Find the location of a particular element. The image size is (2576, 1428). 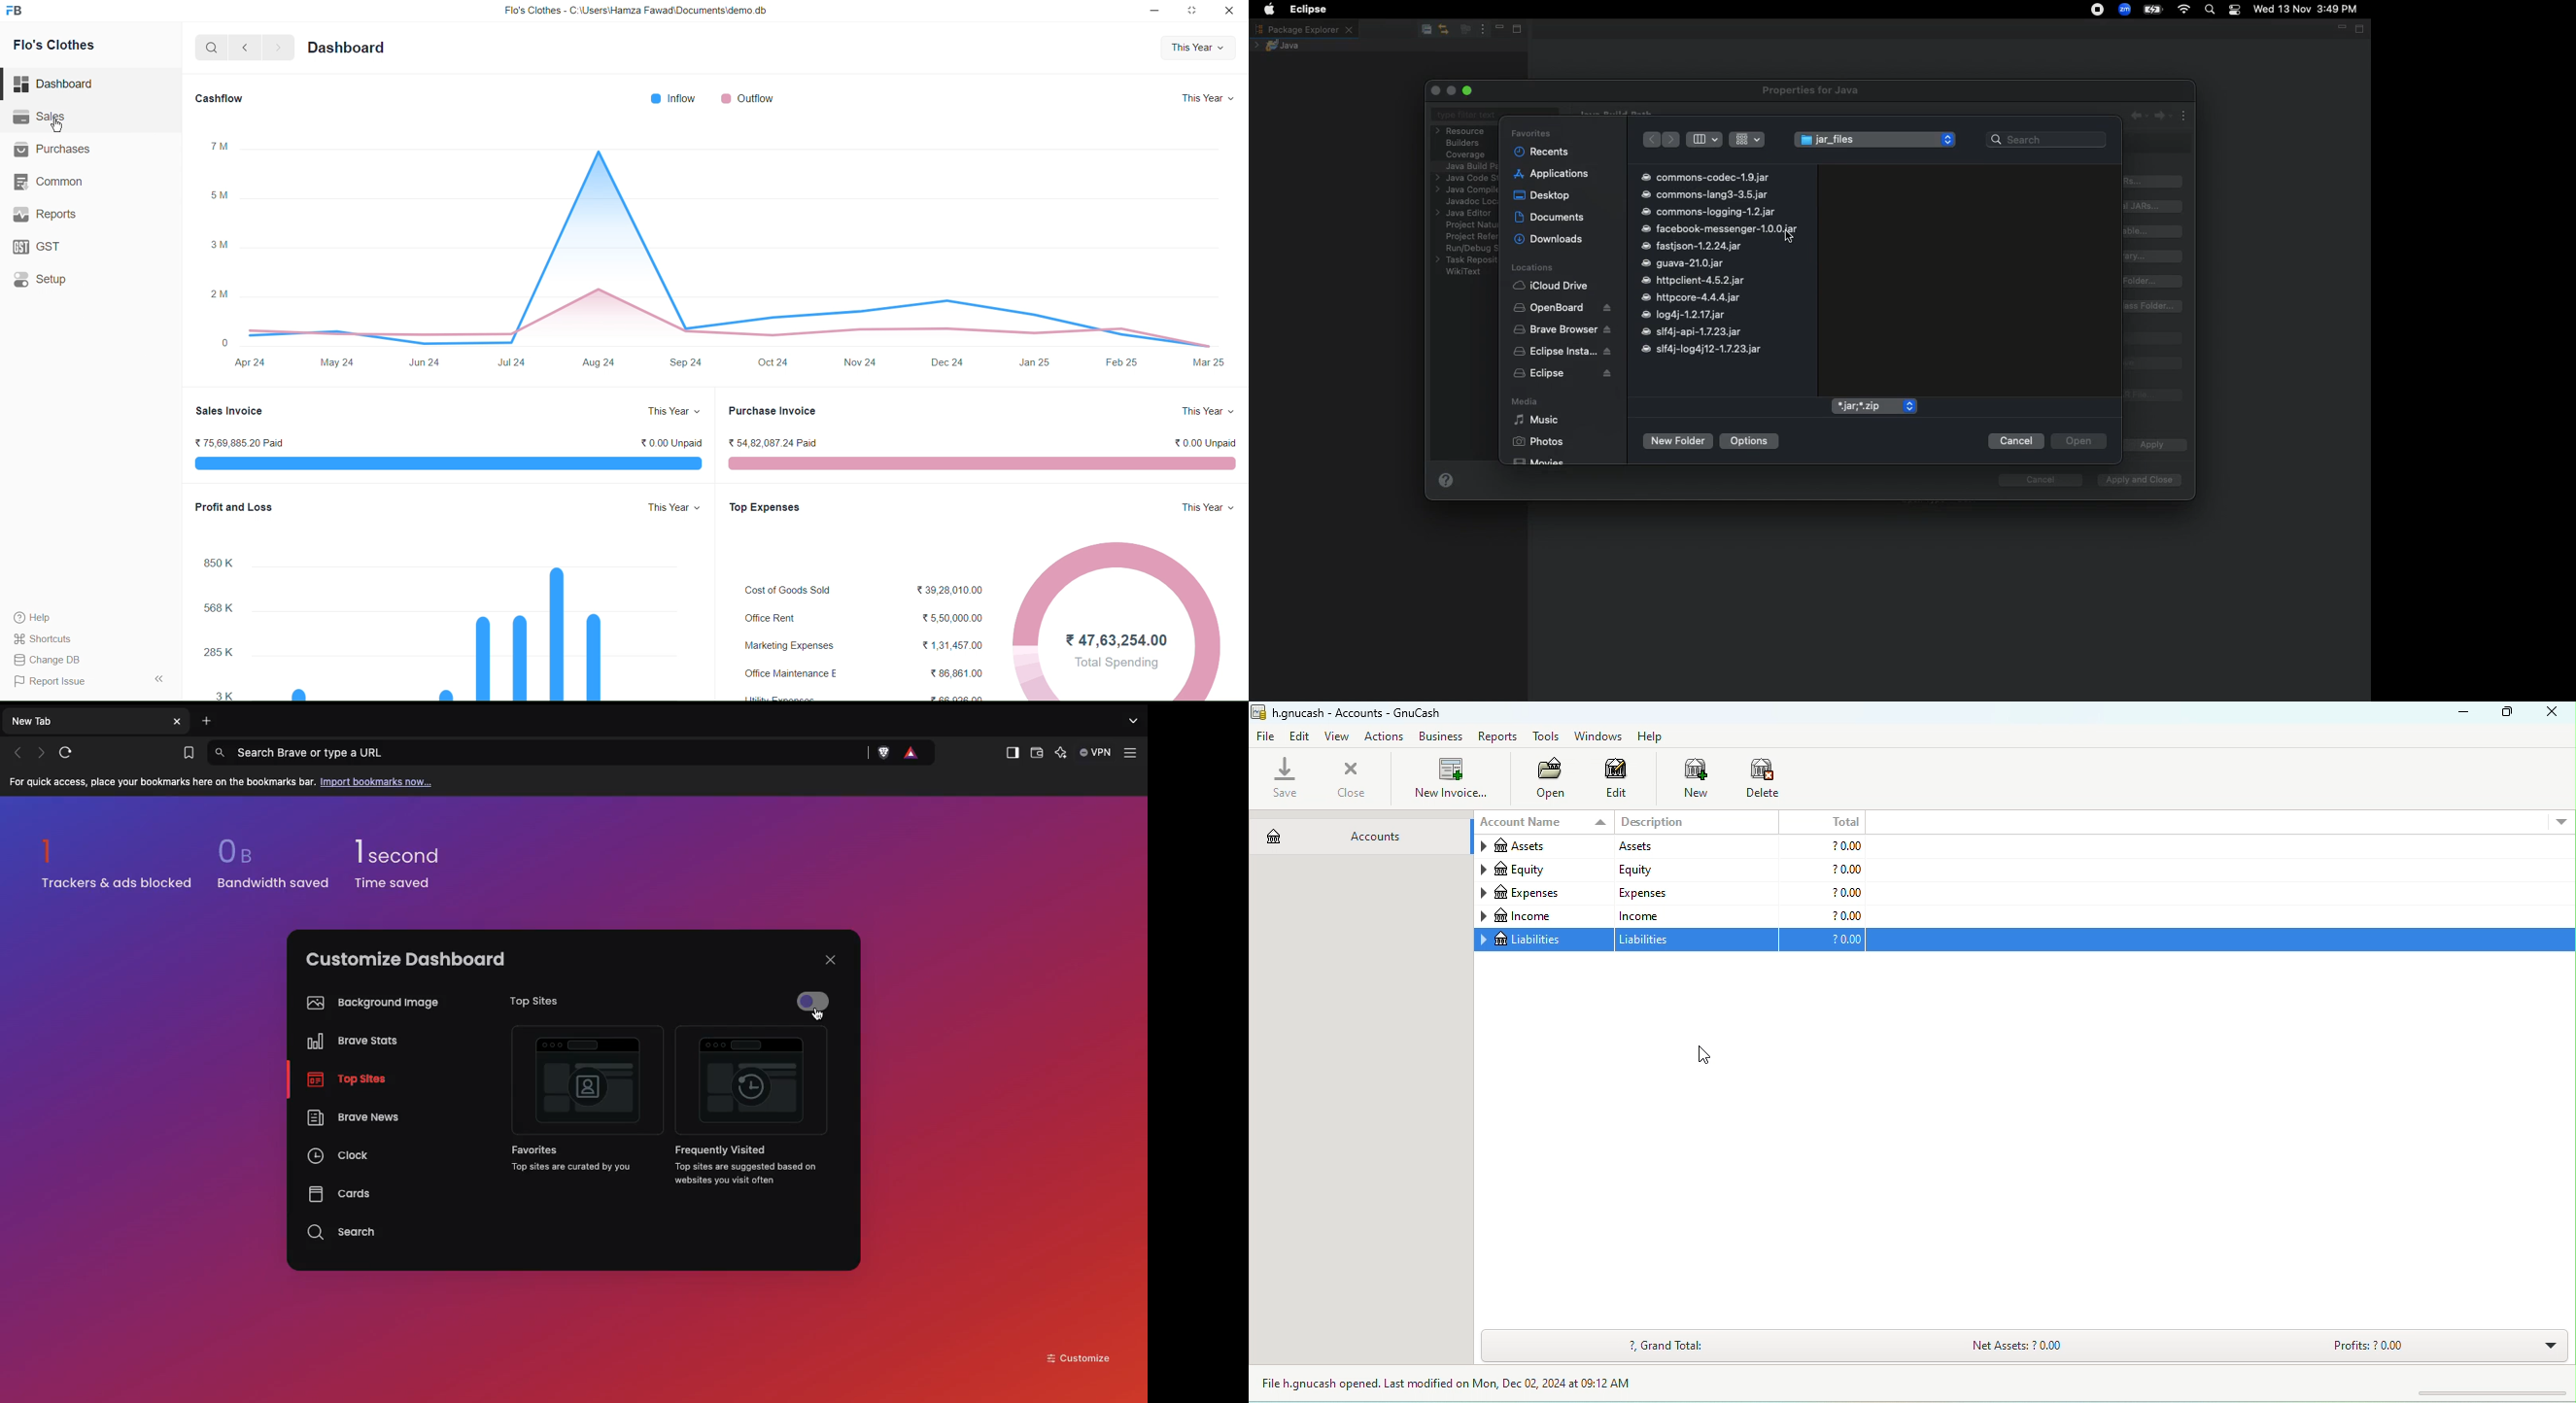

Cashflow is located at coordinates (221, 98).